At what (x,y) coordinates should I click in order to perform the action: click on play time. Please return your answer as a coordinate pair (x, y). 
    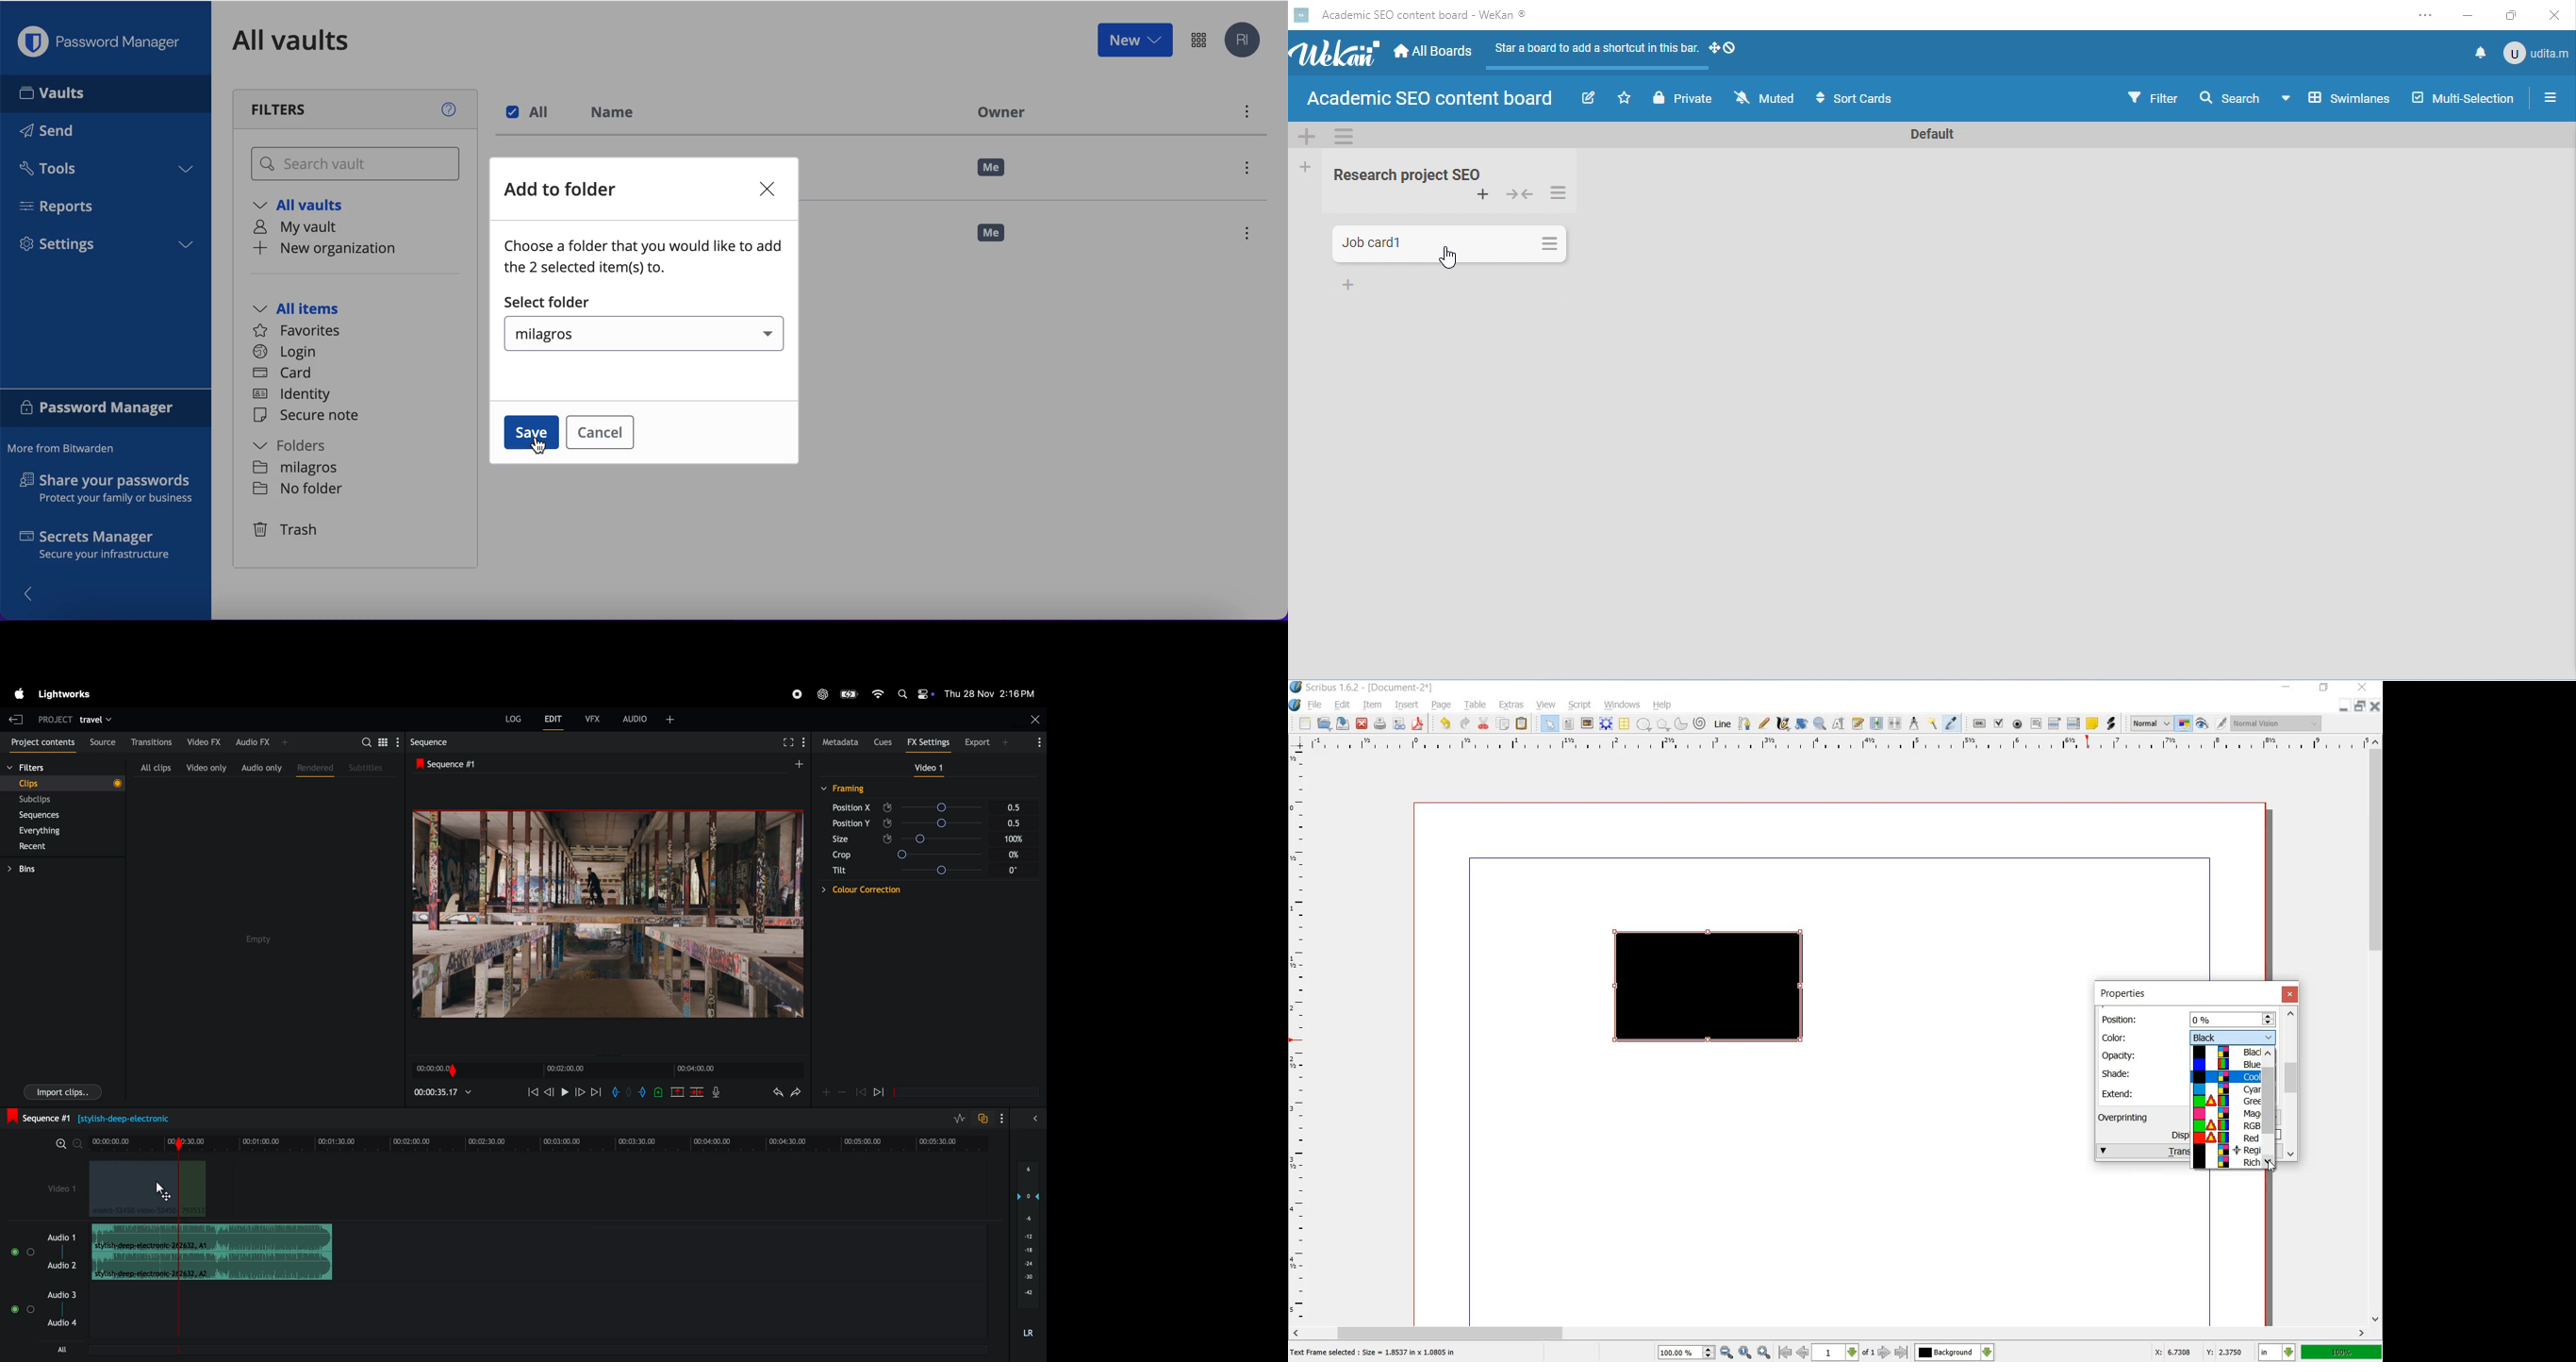
    Looking at the image, I should click on (443, 1092).